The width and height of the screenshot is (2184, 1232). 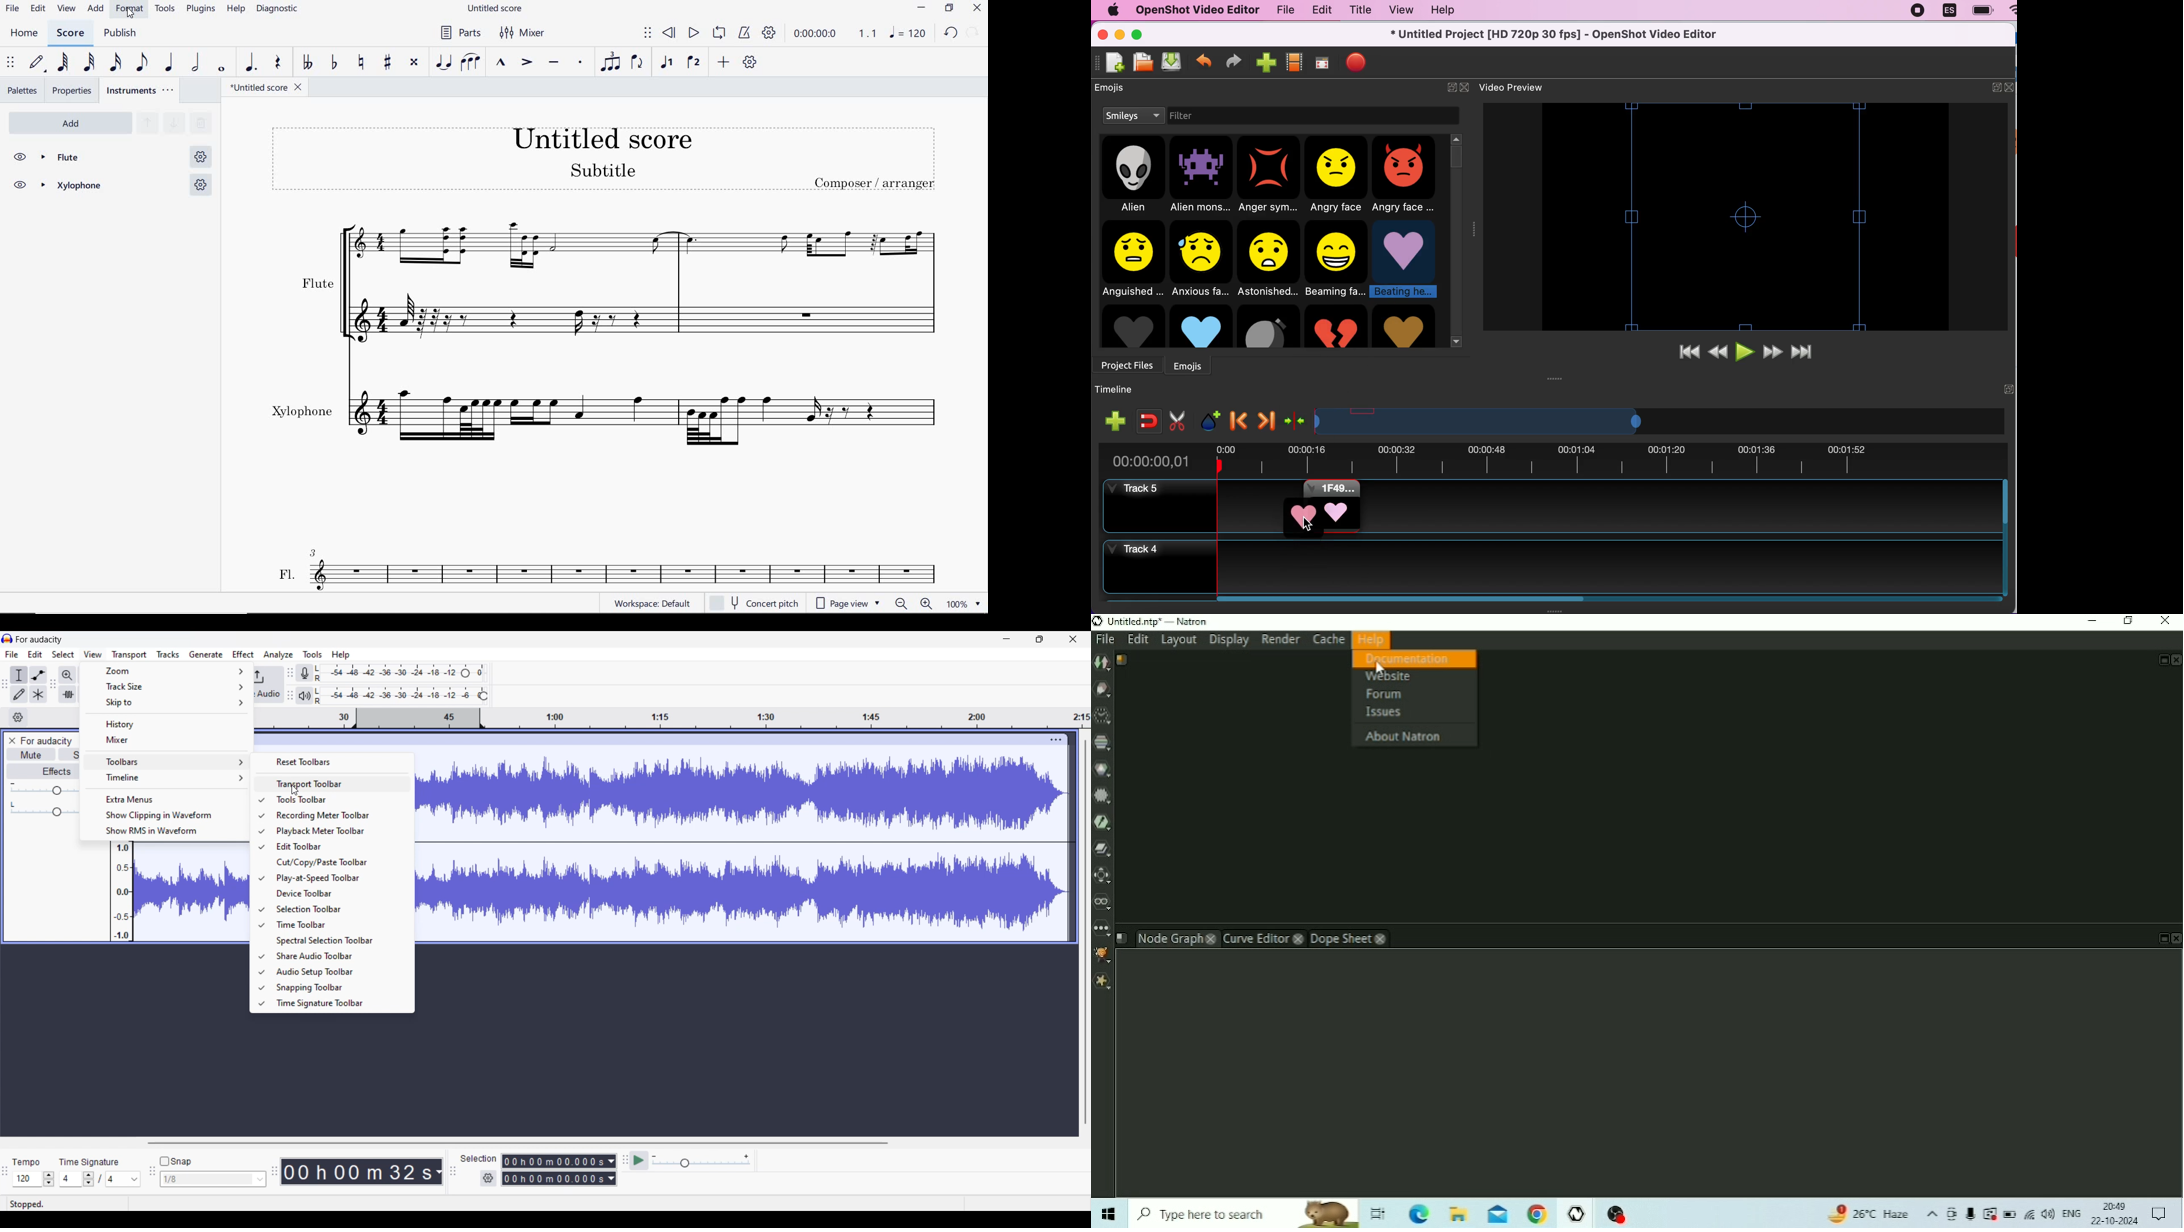 What do you see at coordinates (610, 61) in the screenshot?
I see `TUPLET` at bounding box center [610, 61].